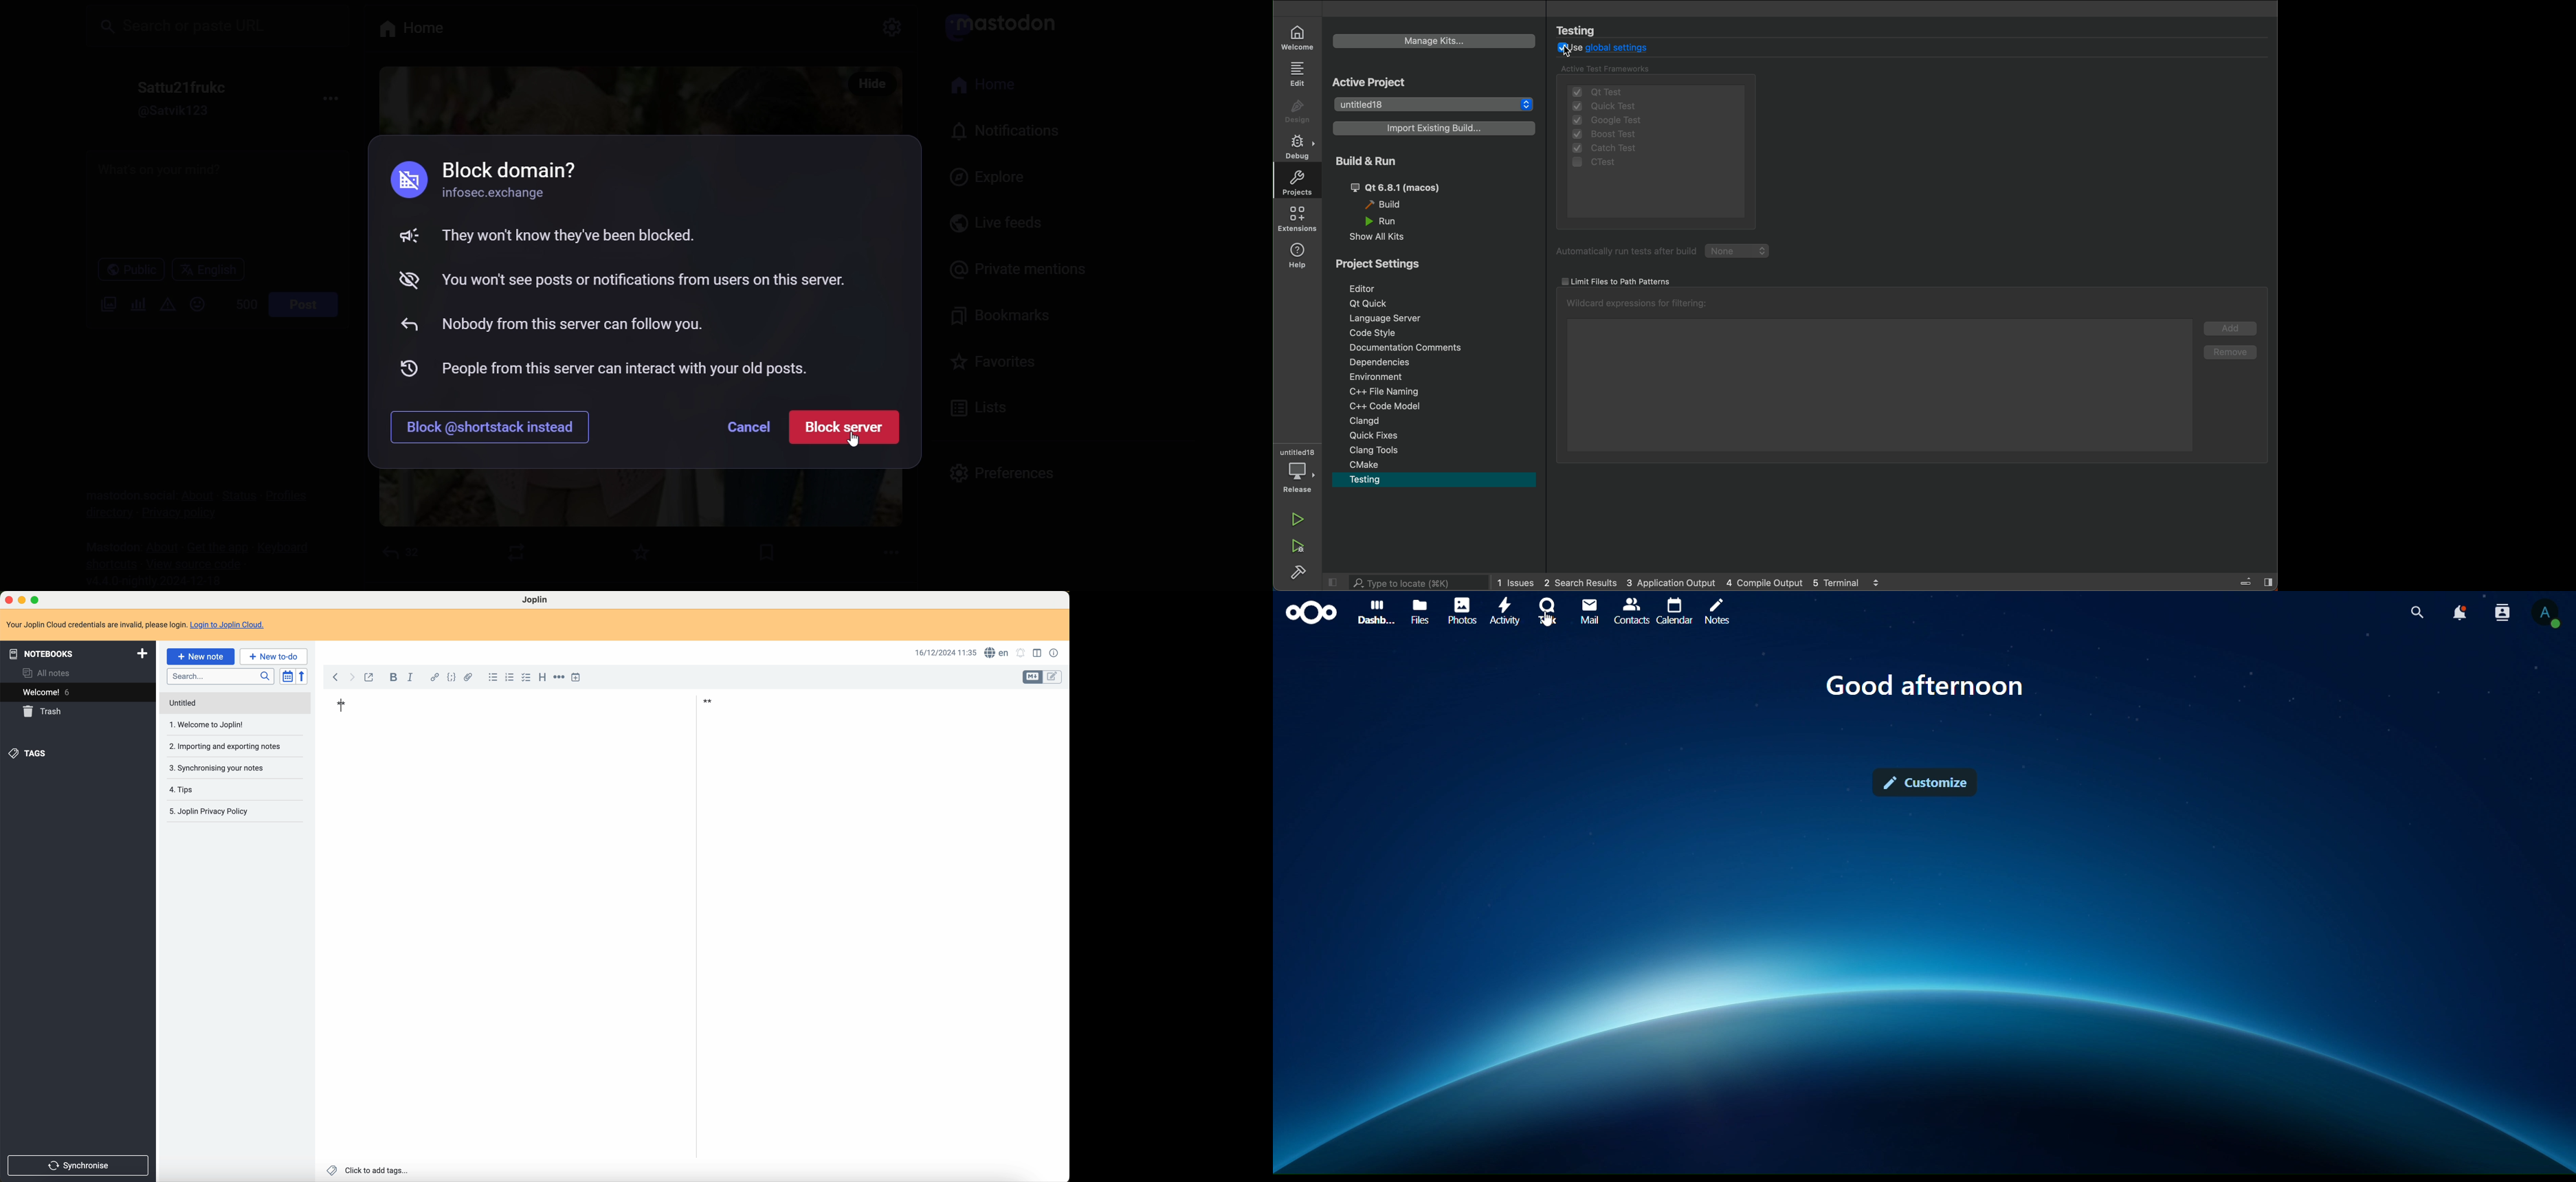  Describe the element at coordinates (1375, 612) in the screenshot. I see `dashboard` at that location.